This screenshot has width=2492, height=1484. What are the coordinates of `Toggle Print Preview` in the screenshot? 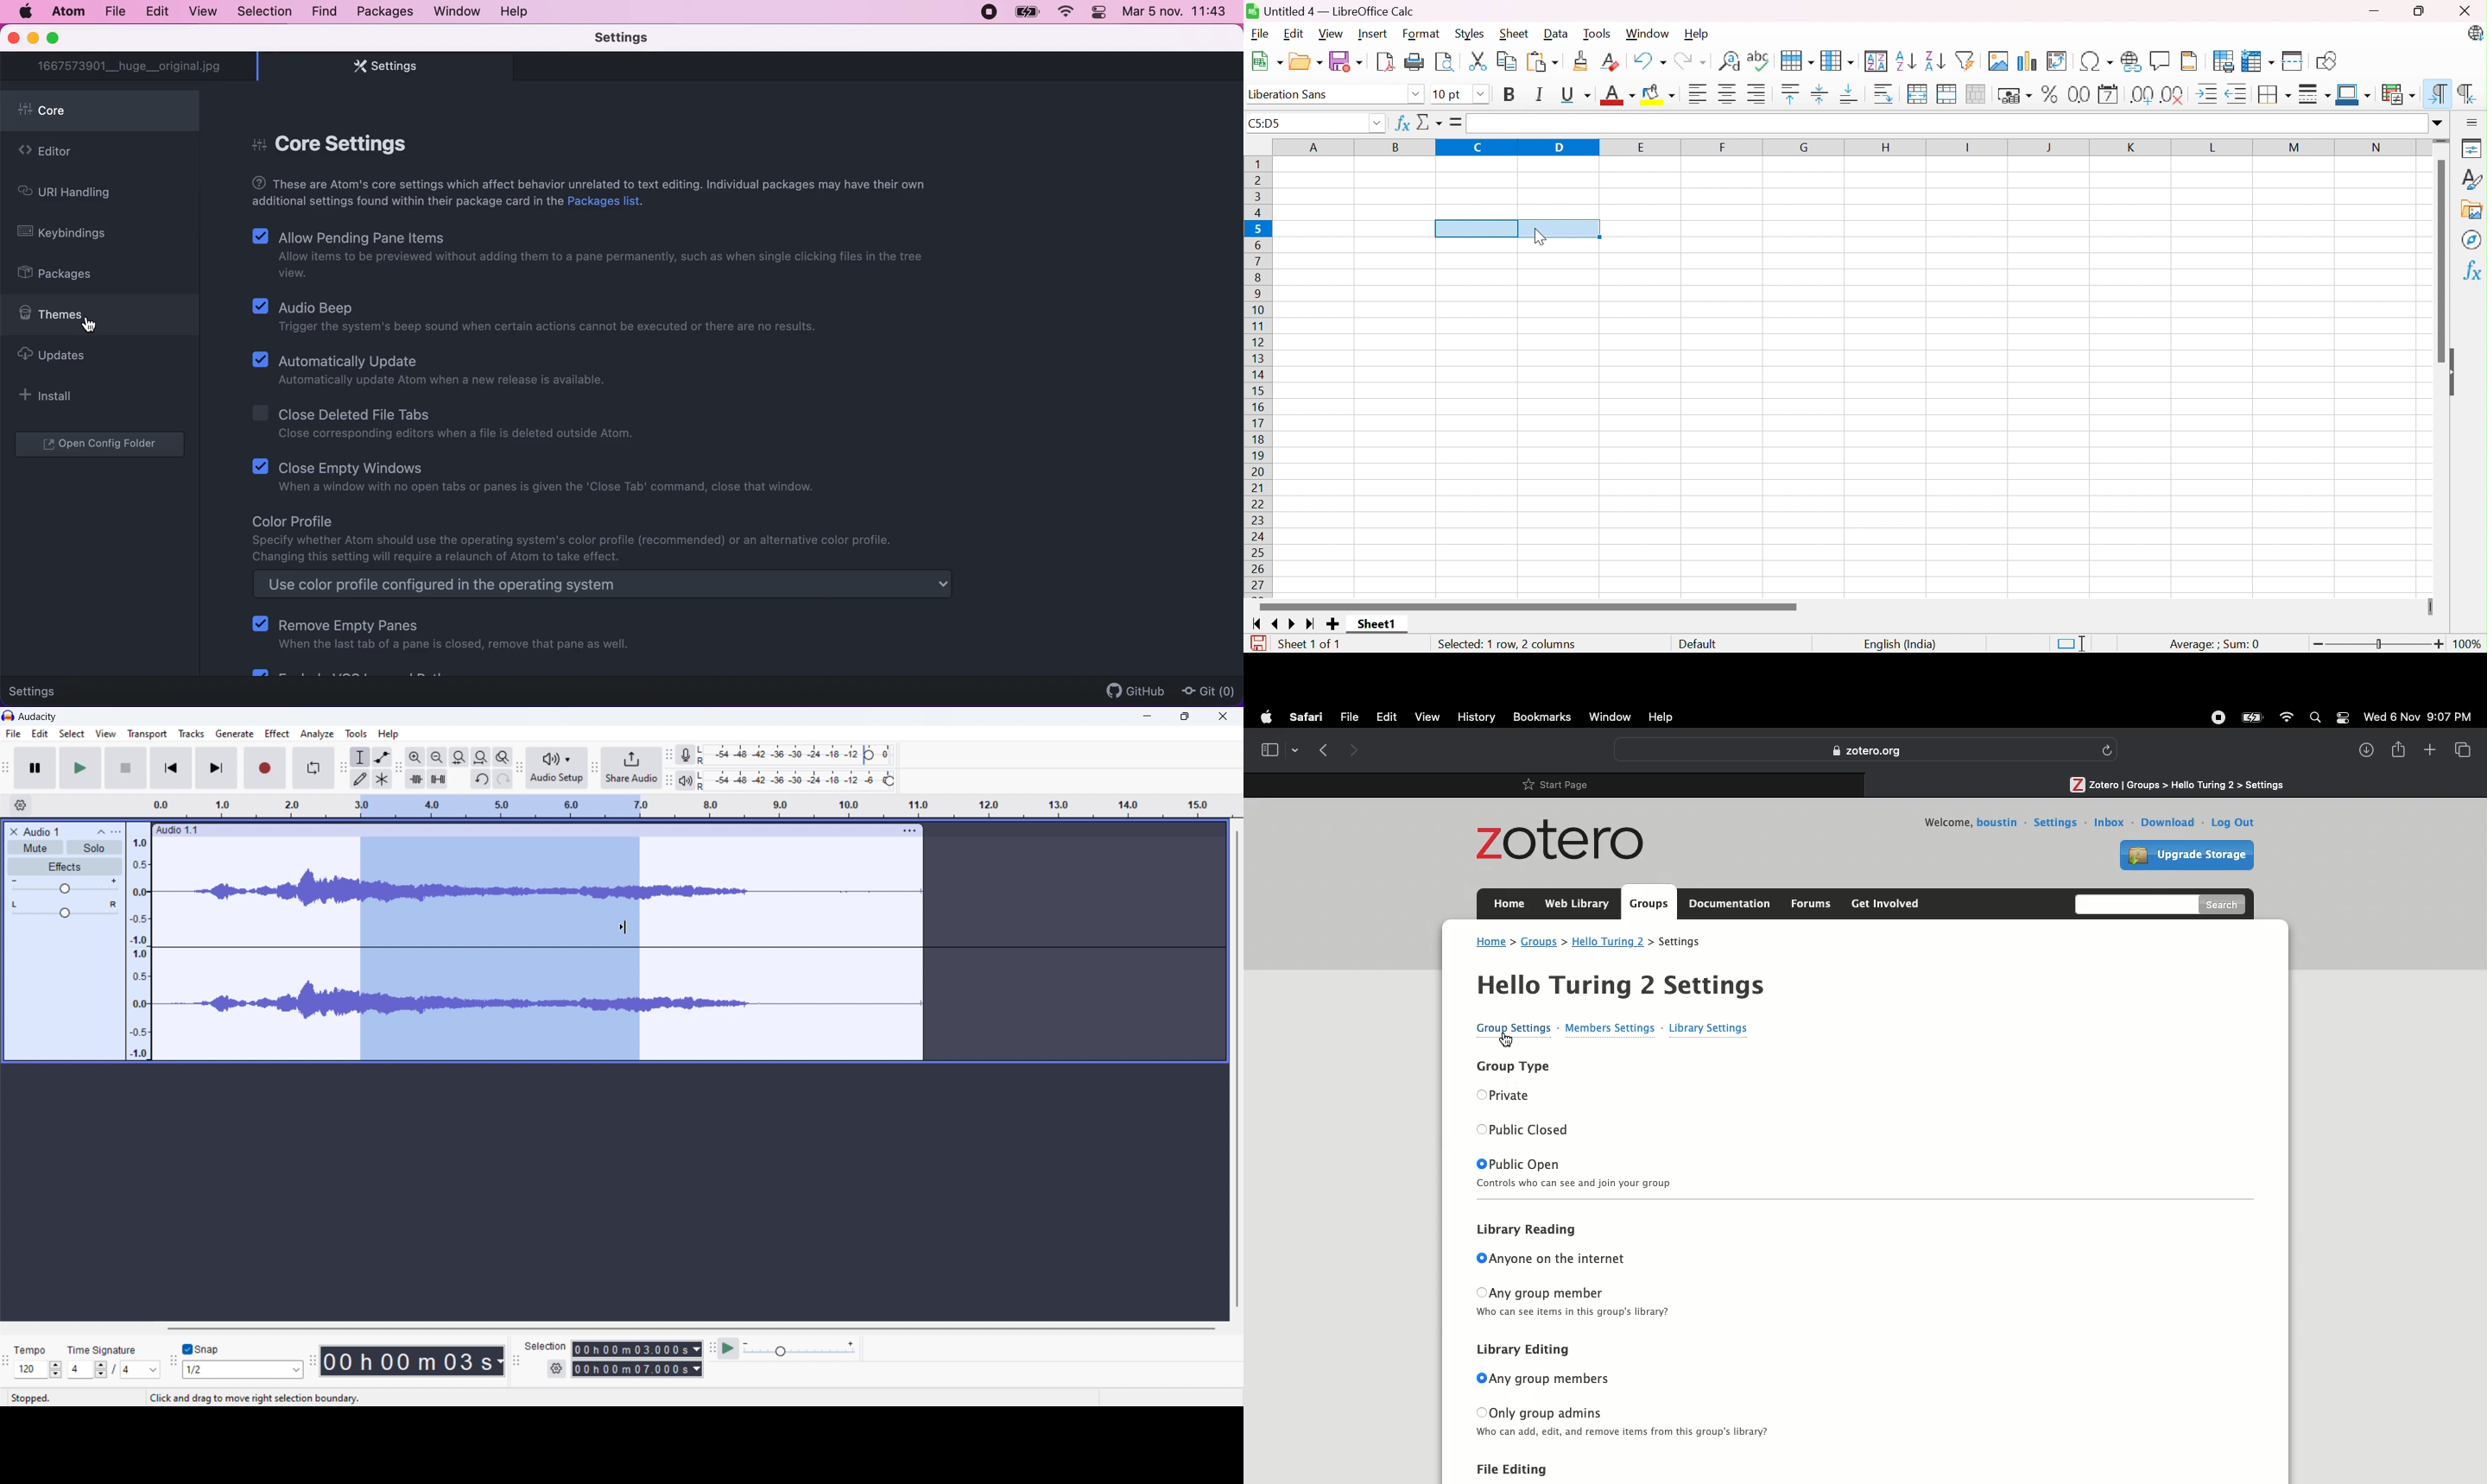 It's located at (1446, 61).